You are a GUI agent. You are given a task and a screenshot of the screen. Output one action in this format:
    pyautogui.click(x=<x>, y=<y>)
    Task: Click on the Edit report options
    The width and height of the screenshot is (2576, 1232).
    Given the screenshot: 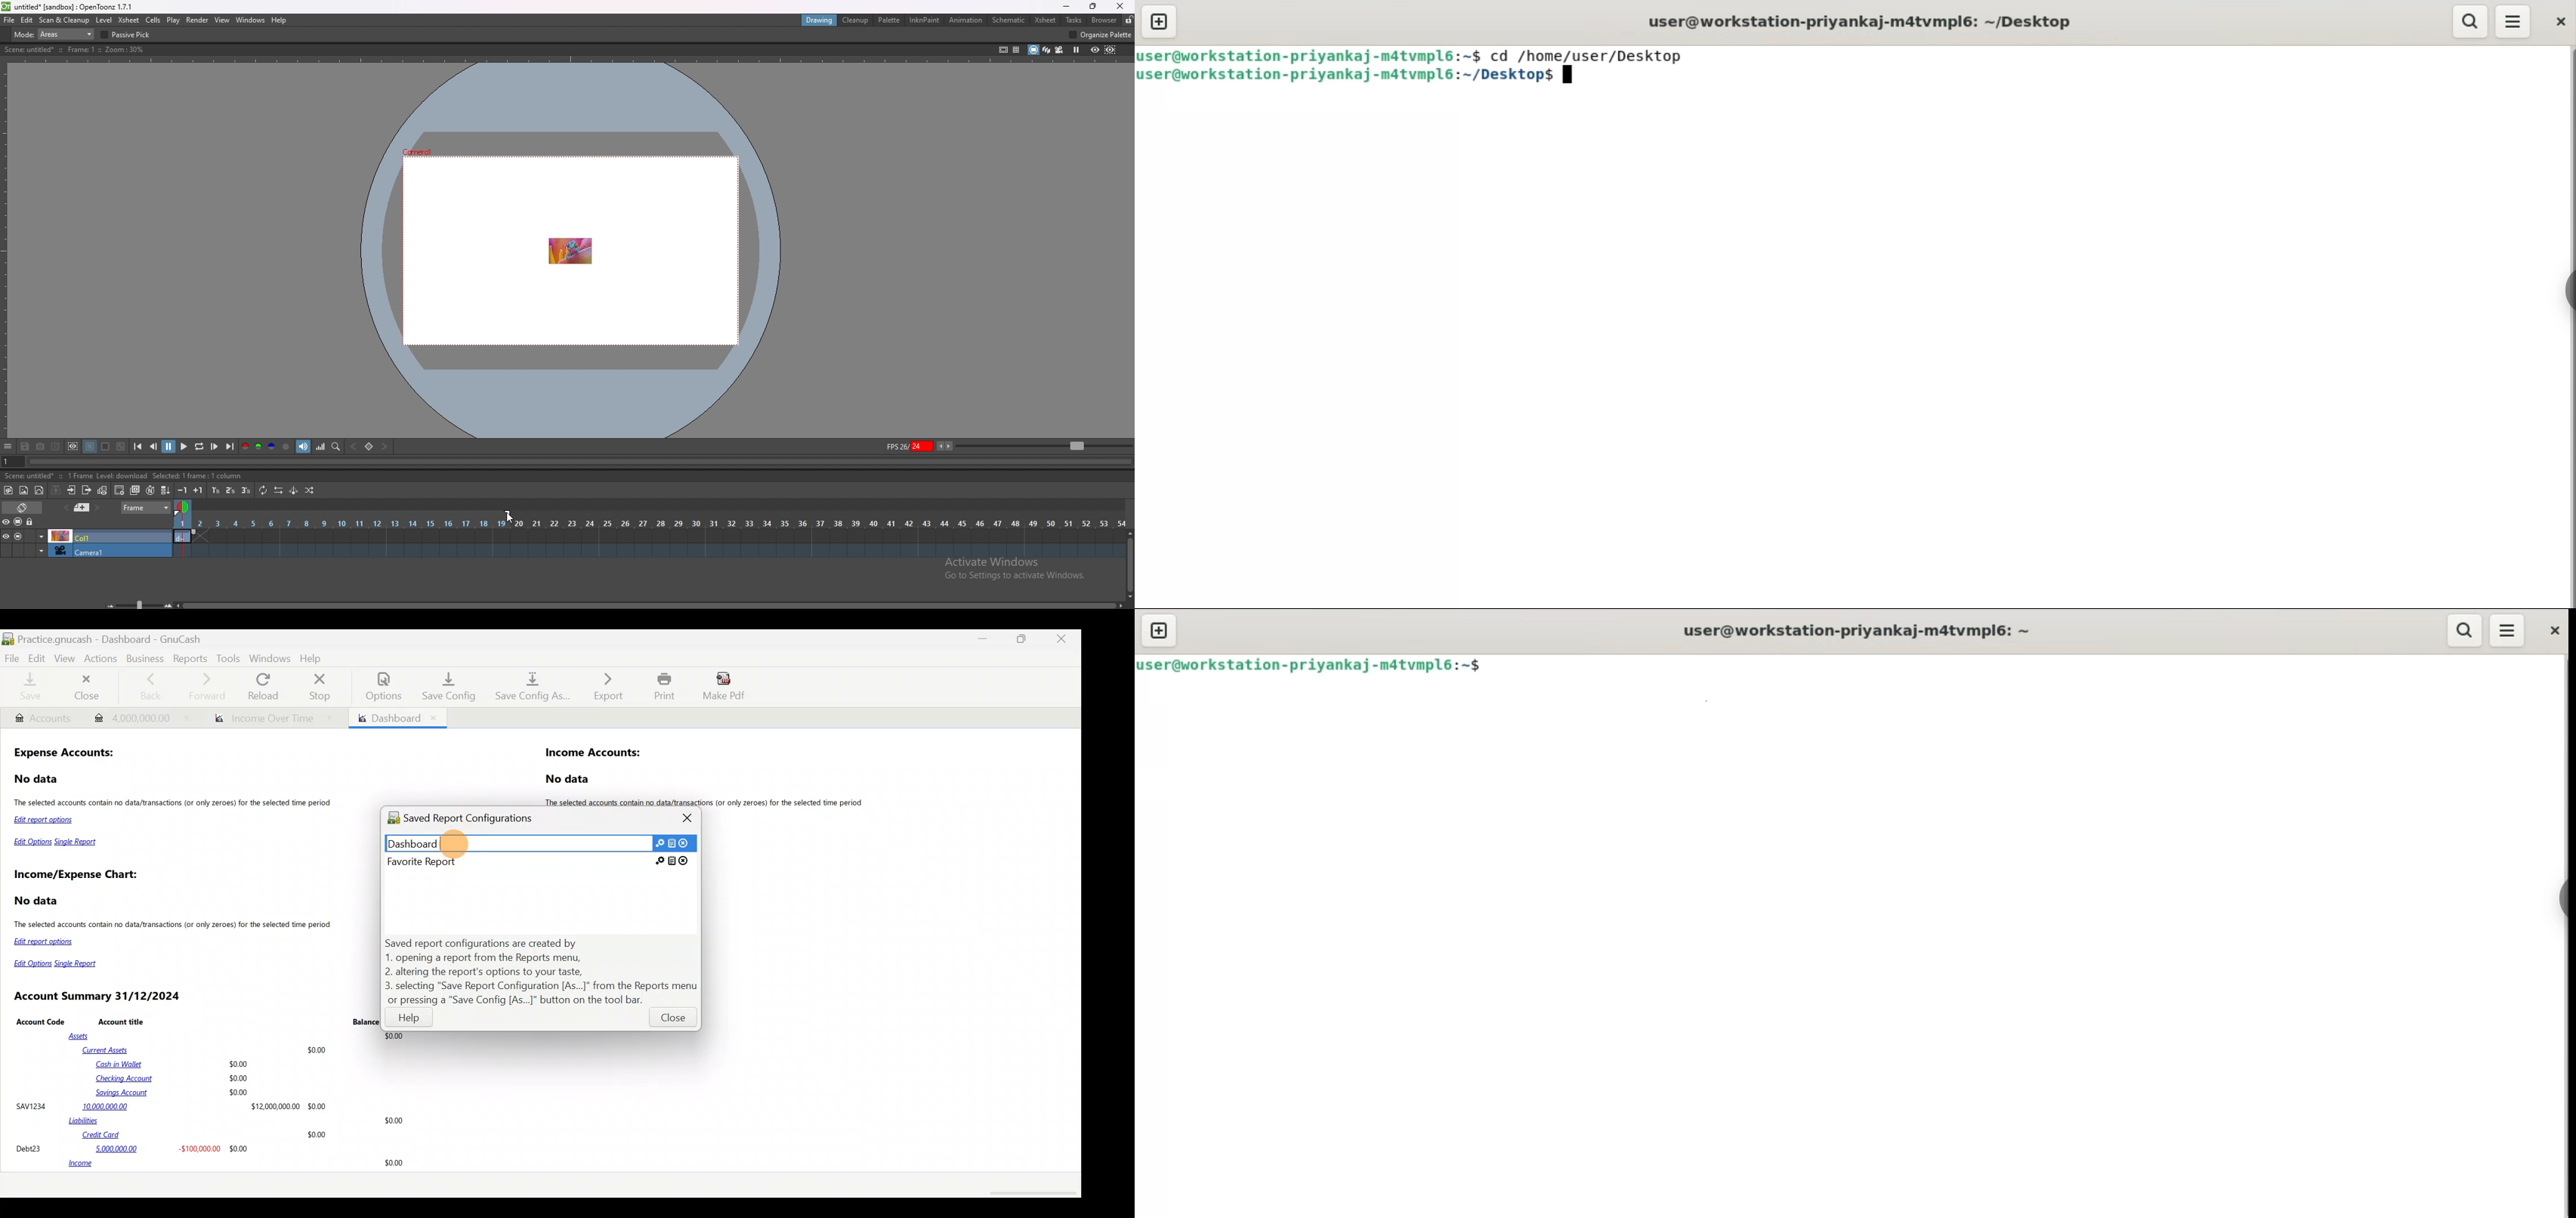 What is the action you would take?
    pyautogui.click(x=46, y=821)
    